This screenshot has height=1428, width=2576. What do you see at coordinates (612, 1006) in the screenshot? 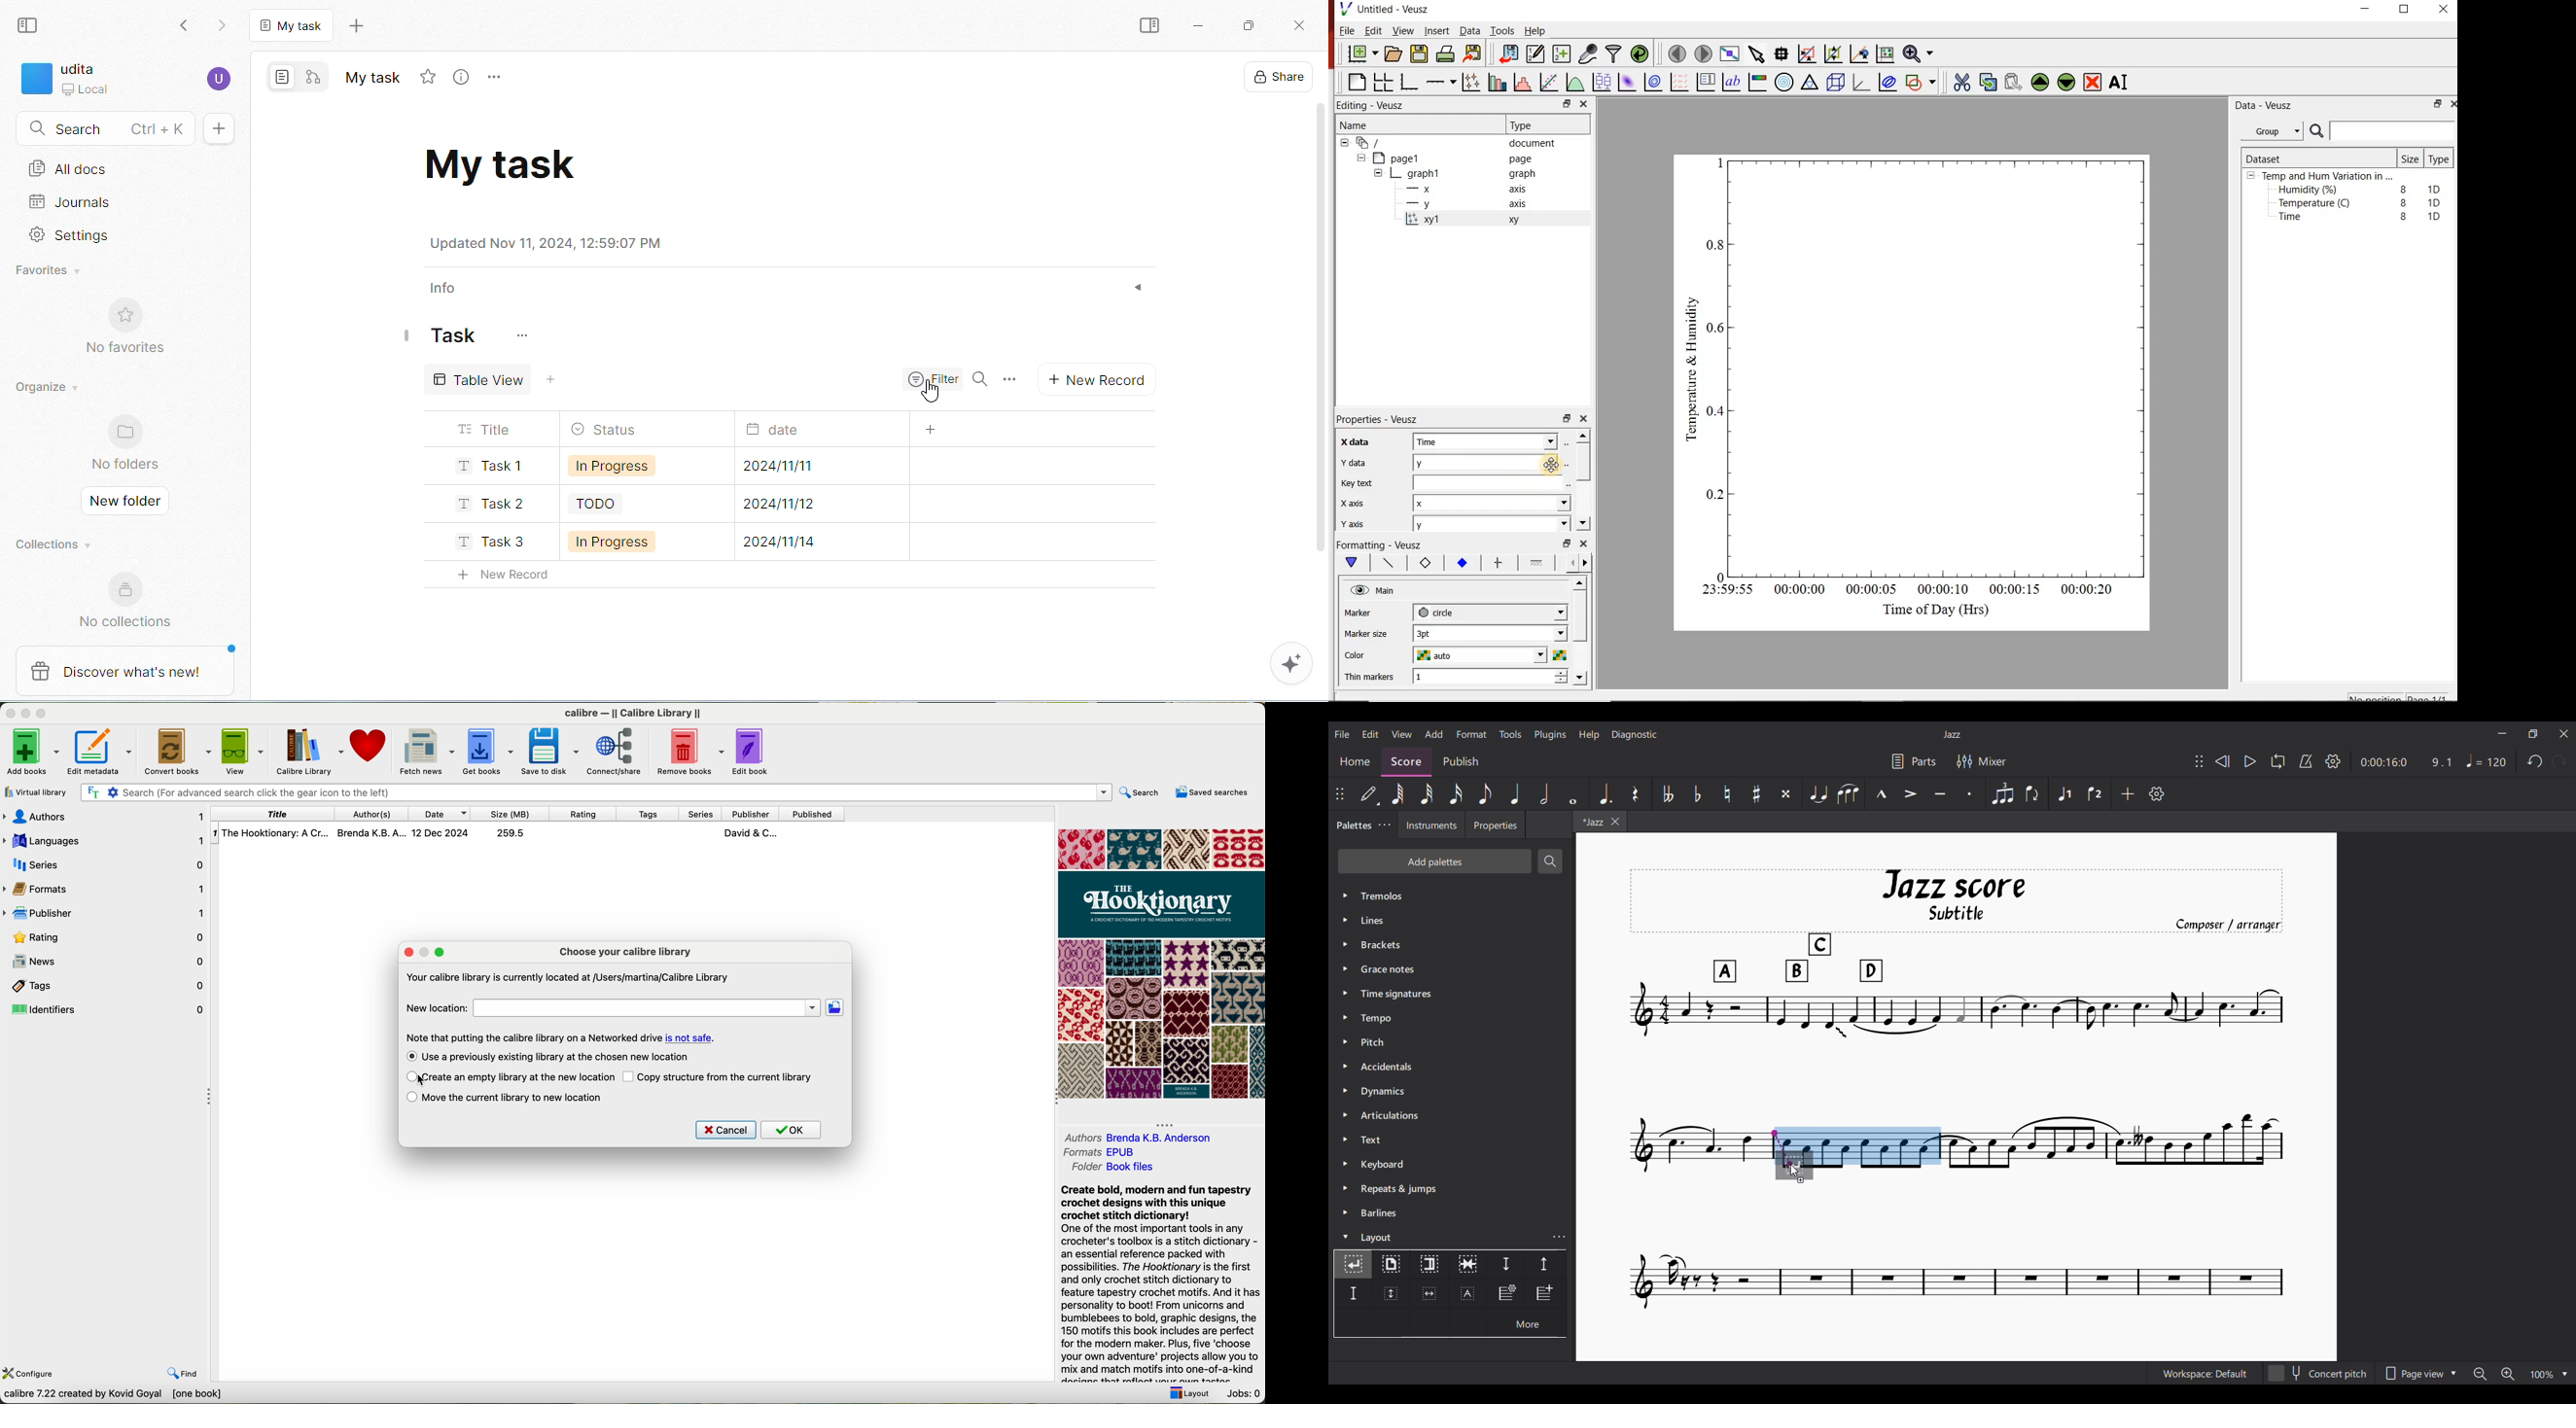
I see `new location` at bounding box center [612, 1006].